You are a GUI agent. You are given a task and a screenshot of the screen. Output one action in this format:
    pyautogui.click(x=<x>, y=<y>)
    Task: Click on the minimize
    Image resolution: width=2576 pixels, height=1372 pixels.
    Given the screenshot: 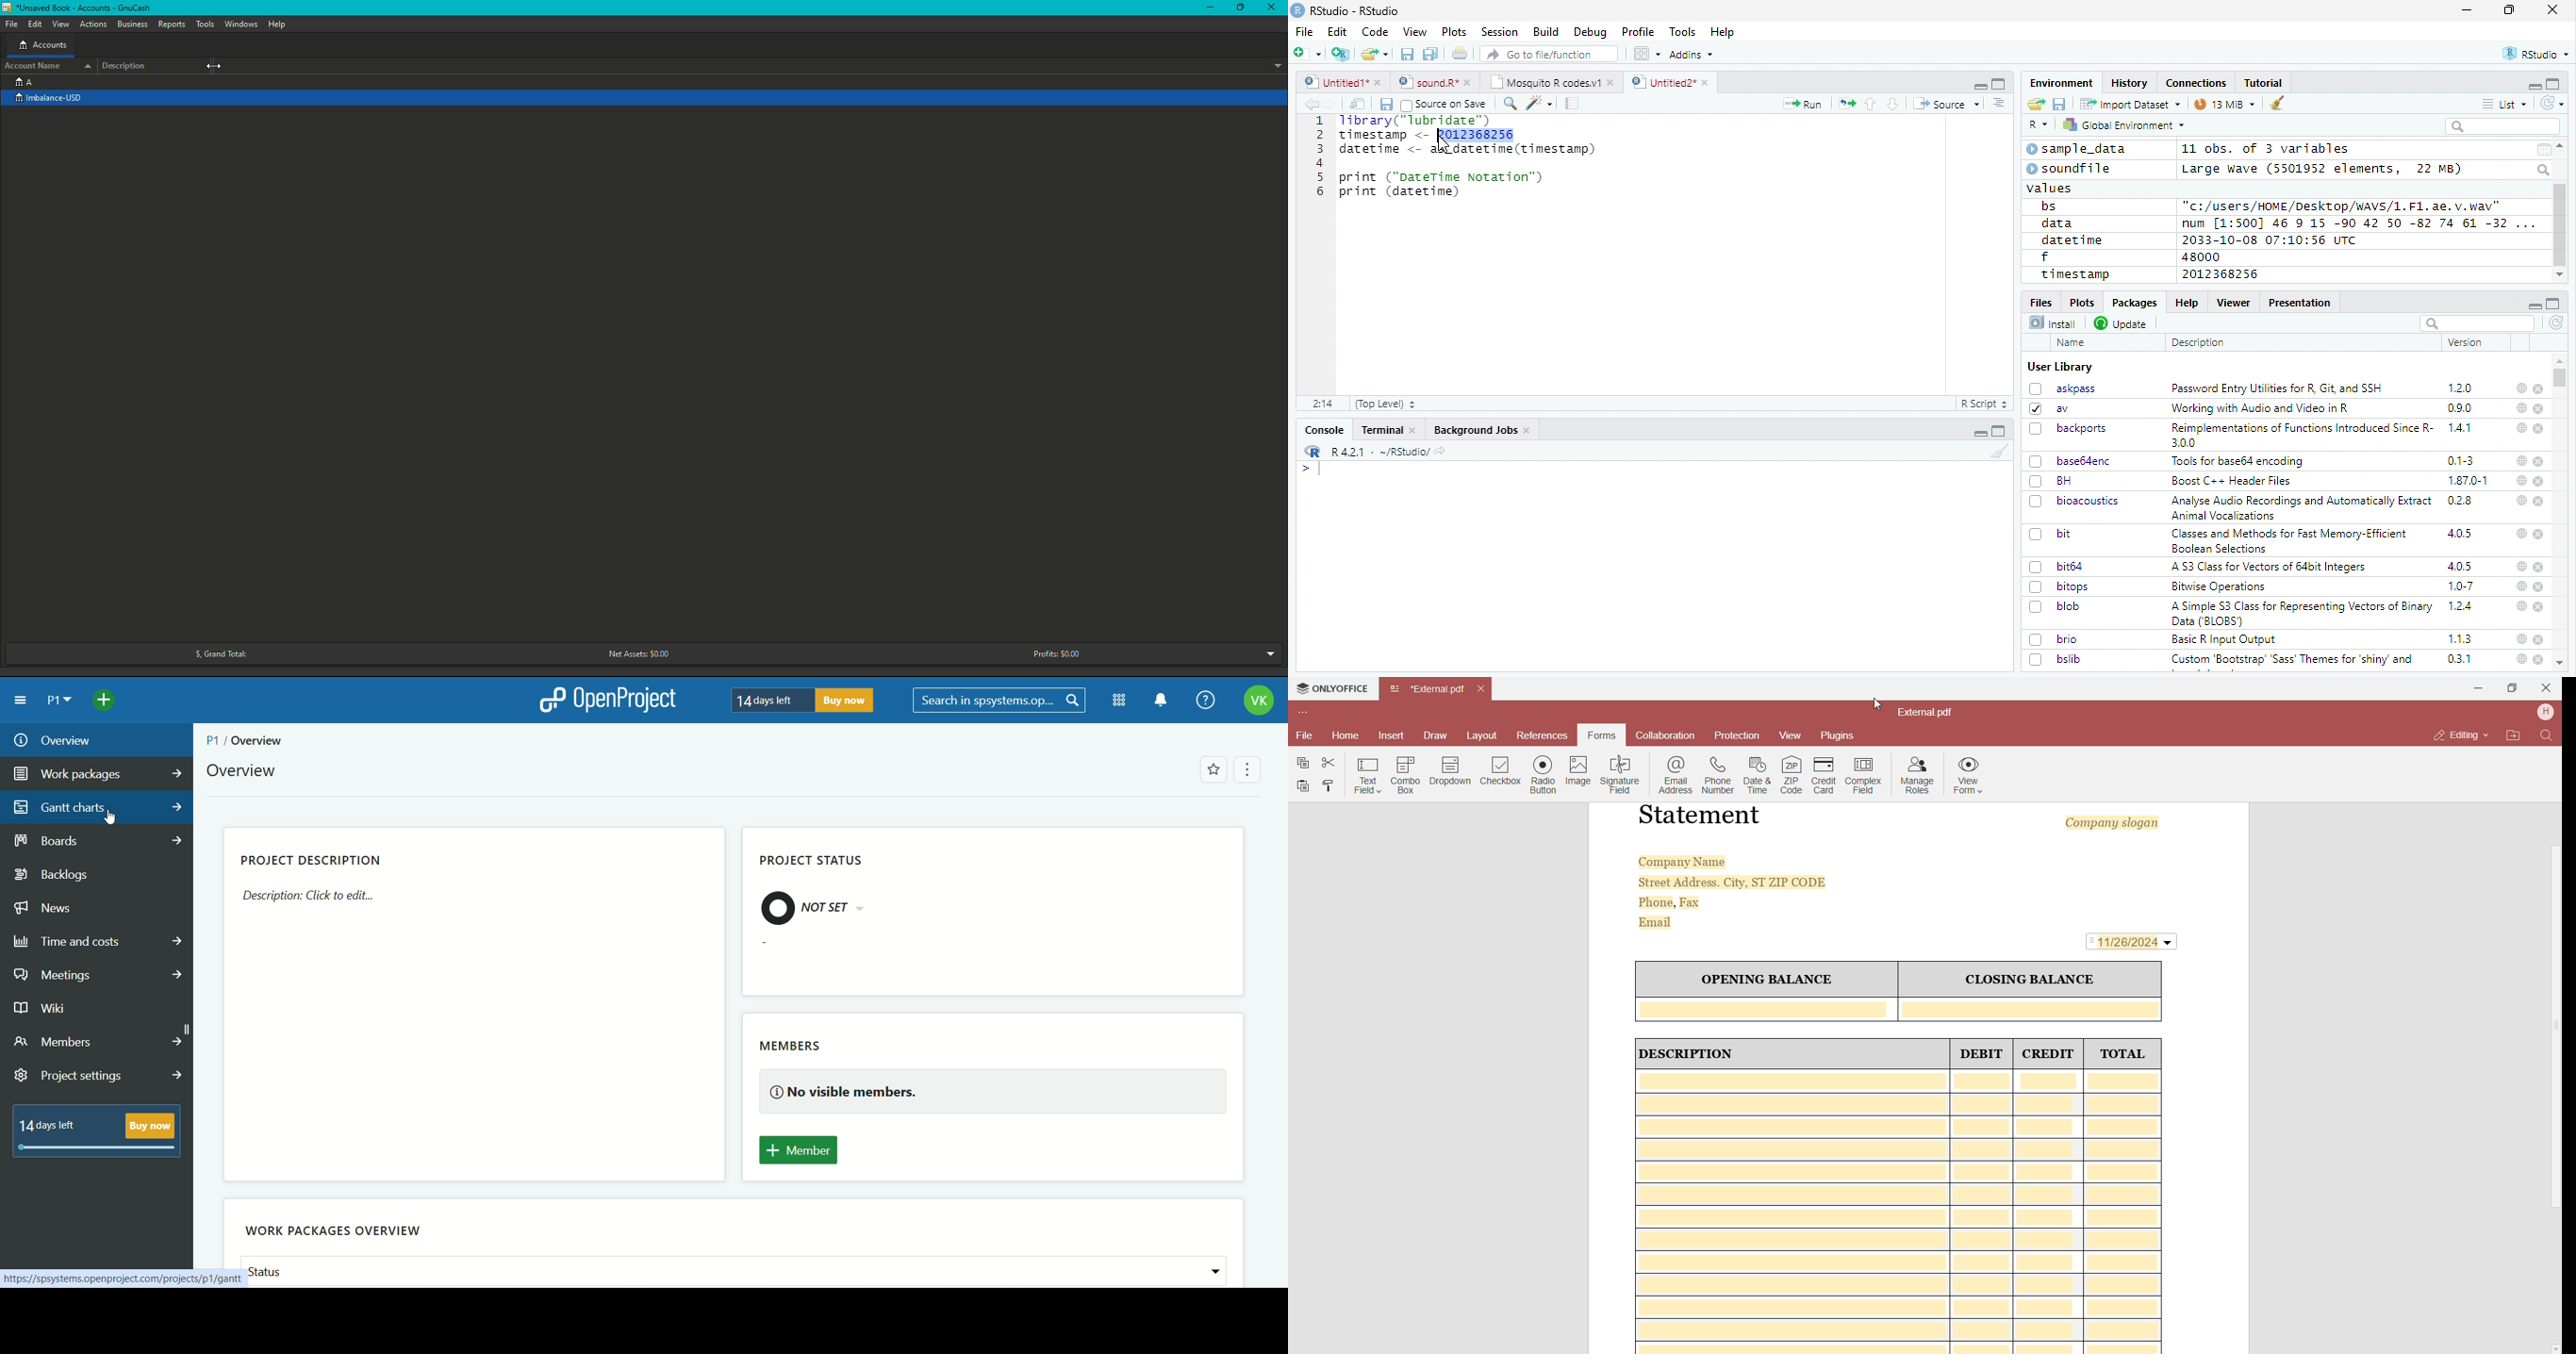 What is the action you would take?
    pyautogui.click(x=2534, y=304)
    